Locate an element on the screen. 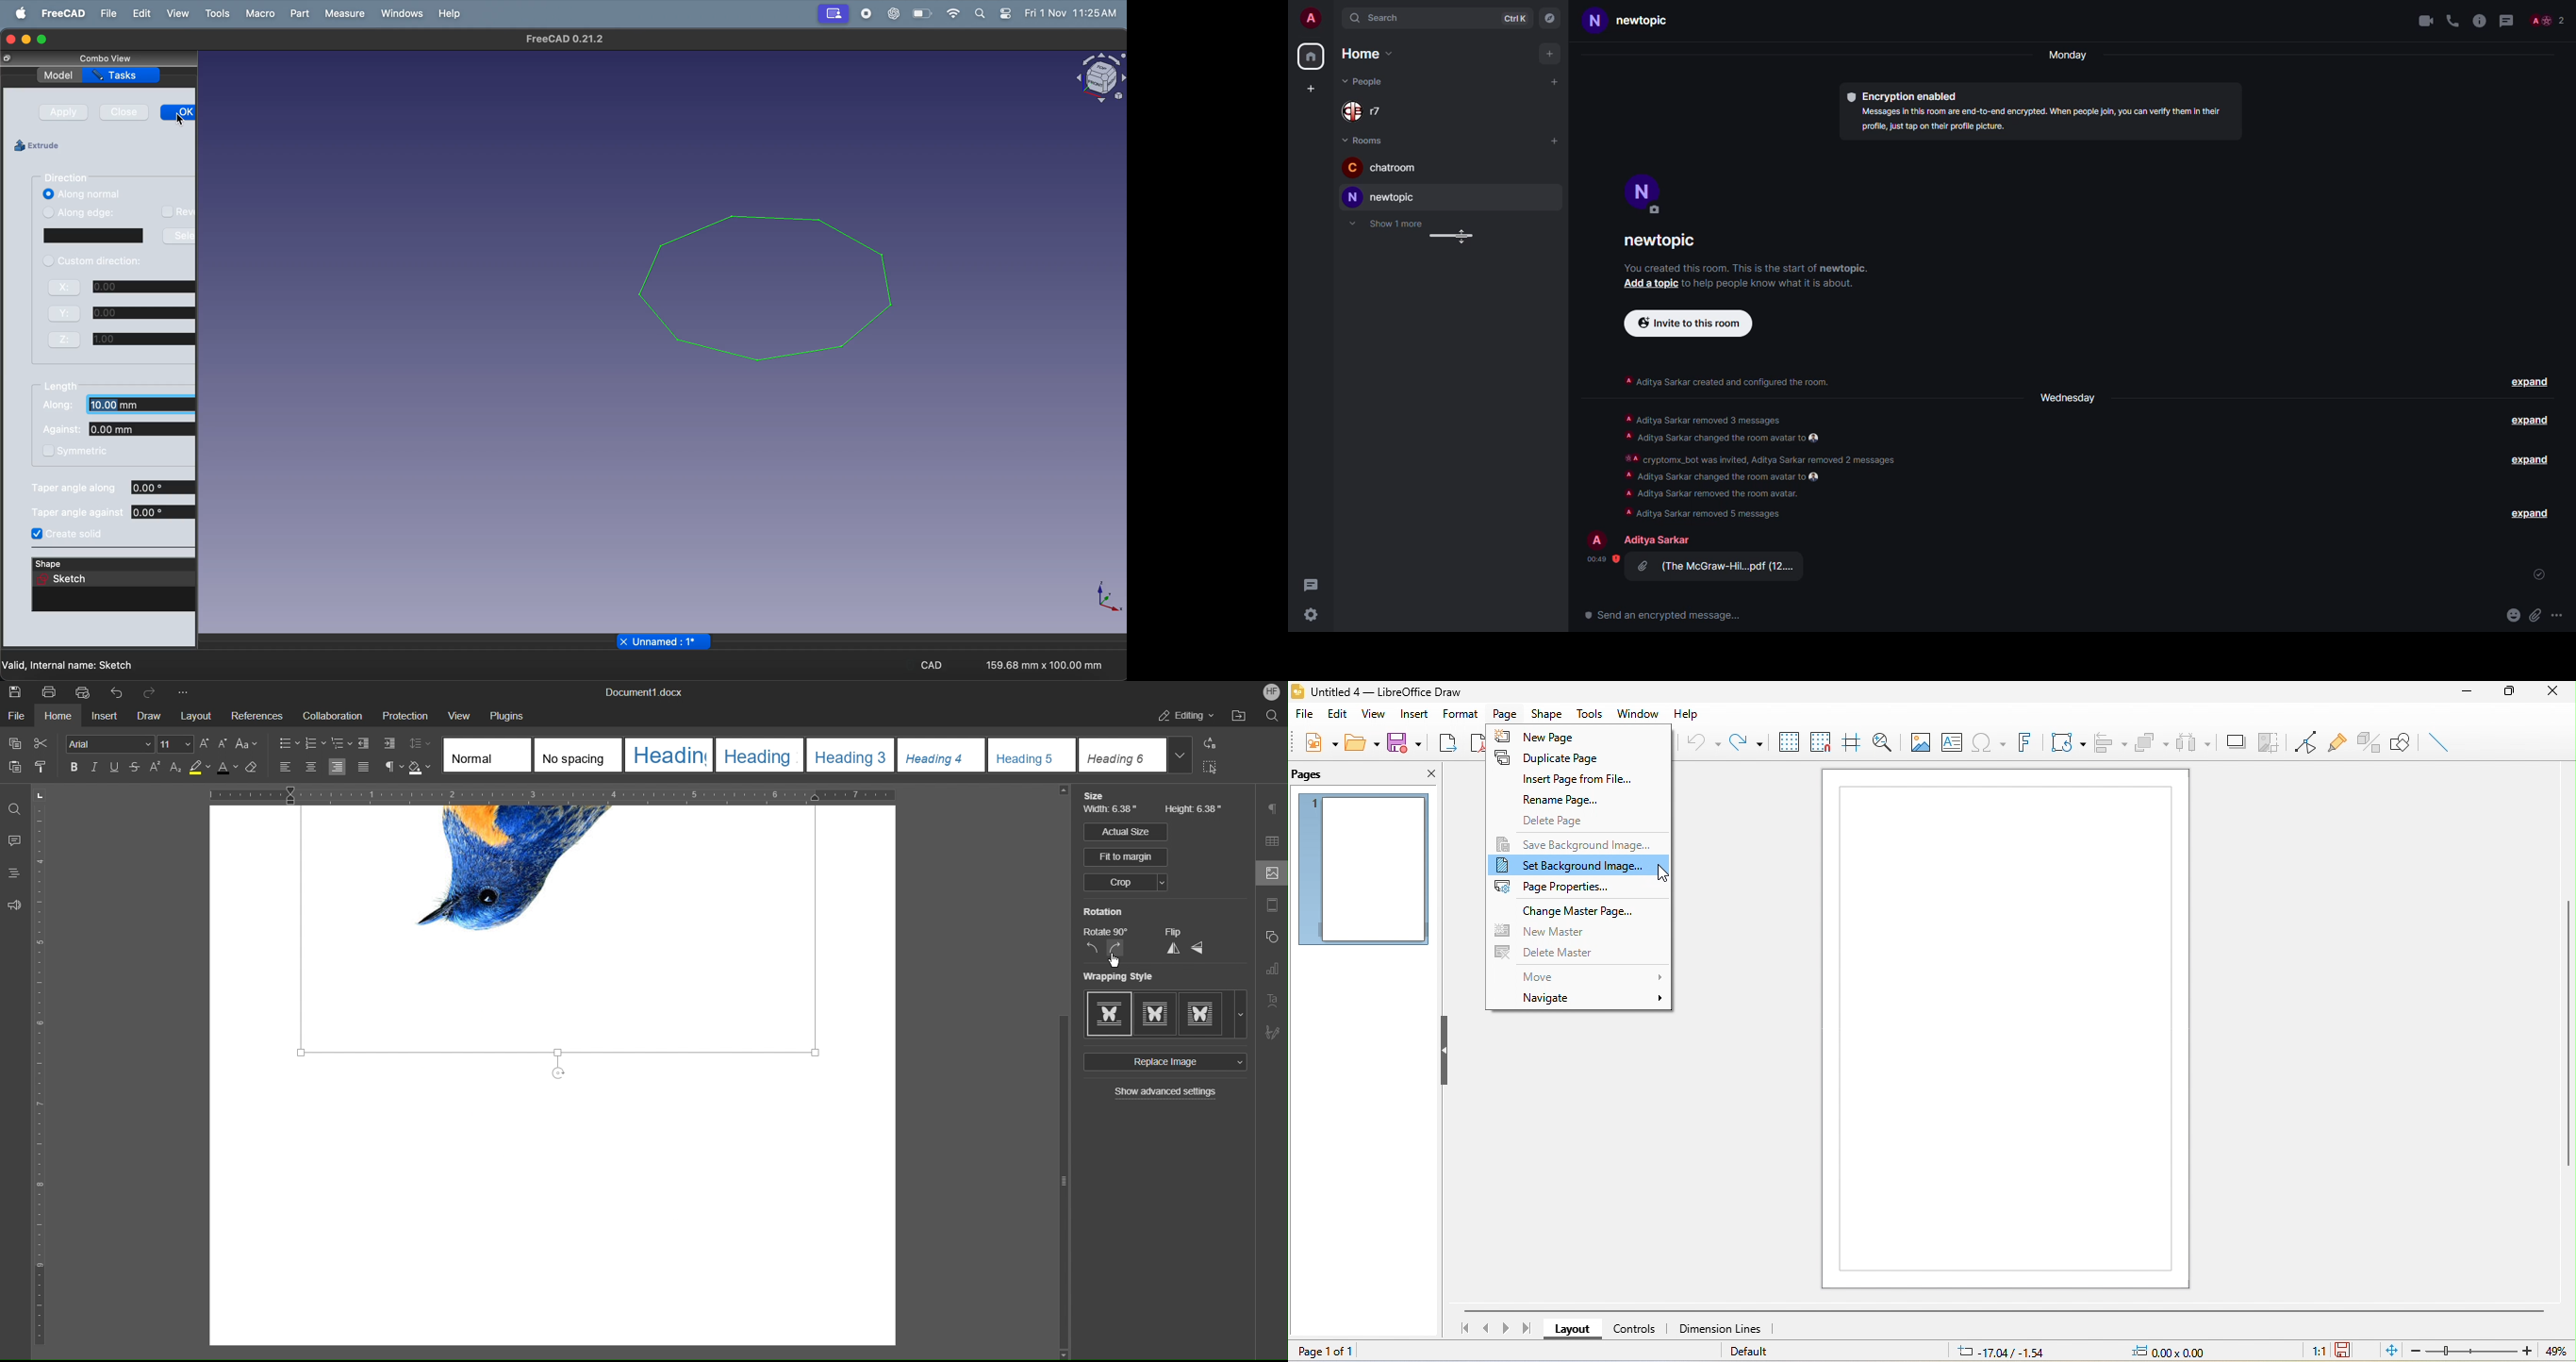 The width and height of the screenshot is (2576, 1372). shape is located at coordinates (1547, 714).